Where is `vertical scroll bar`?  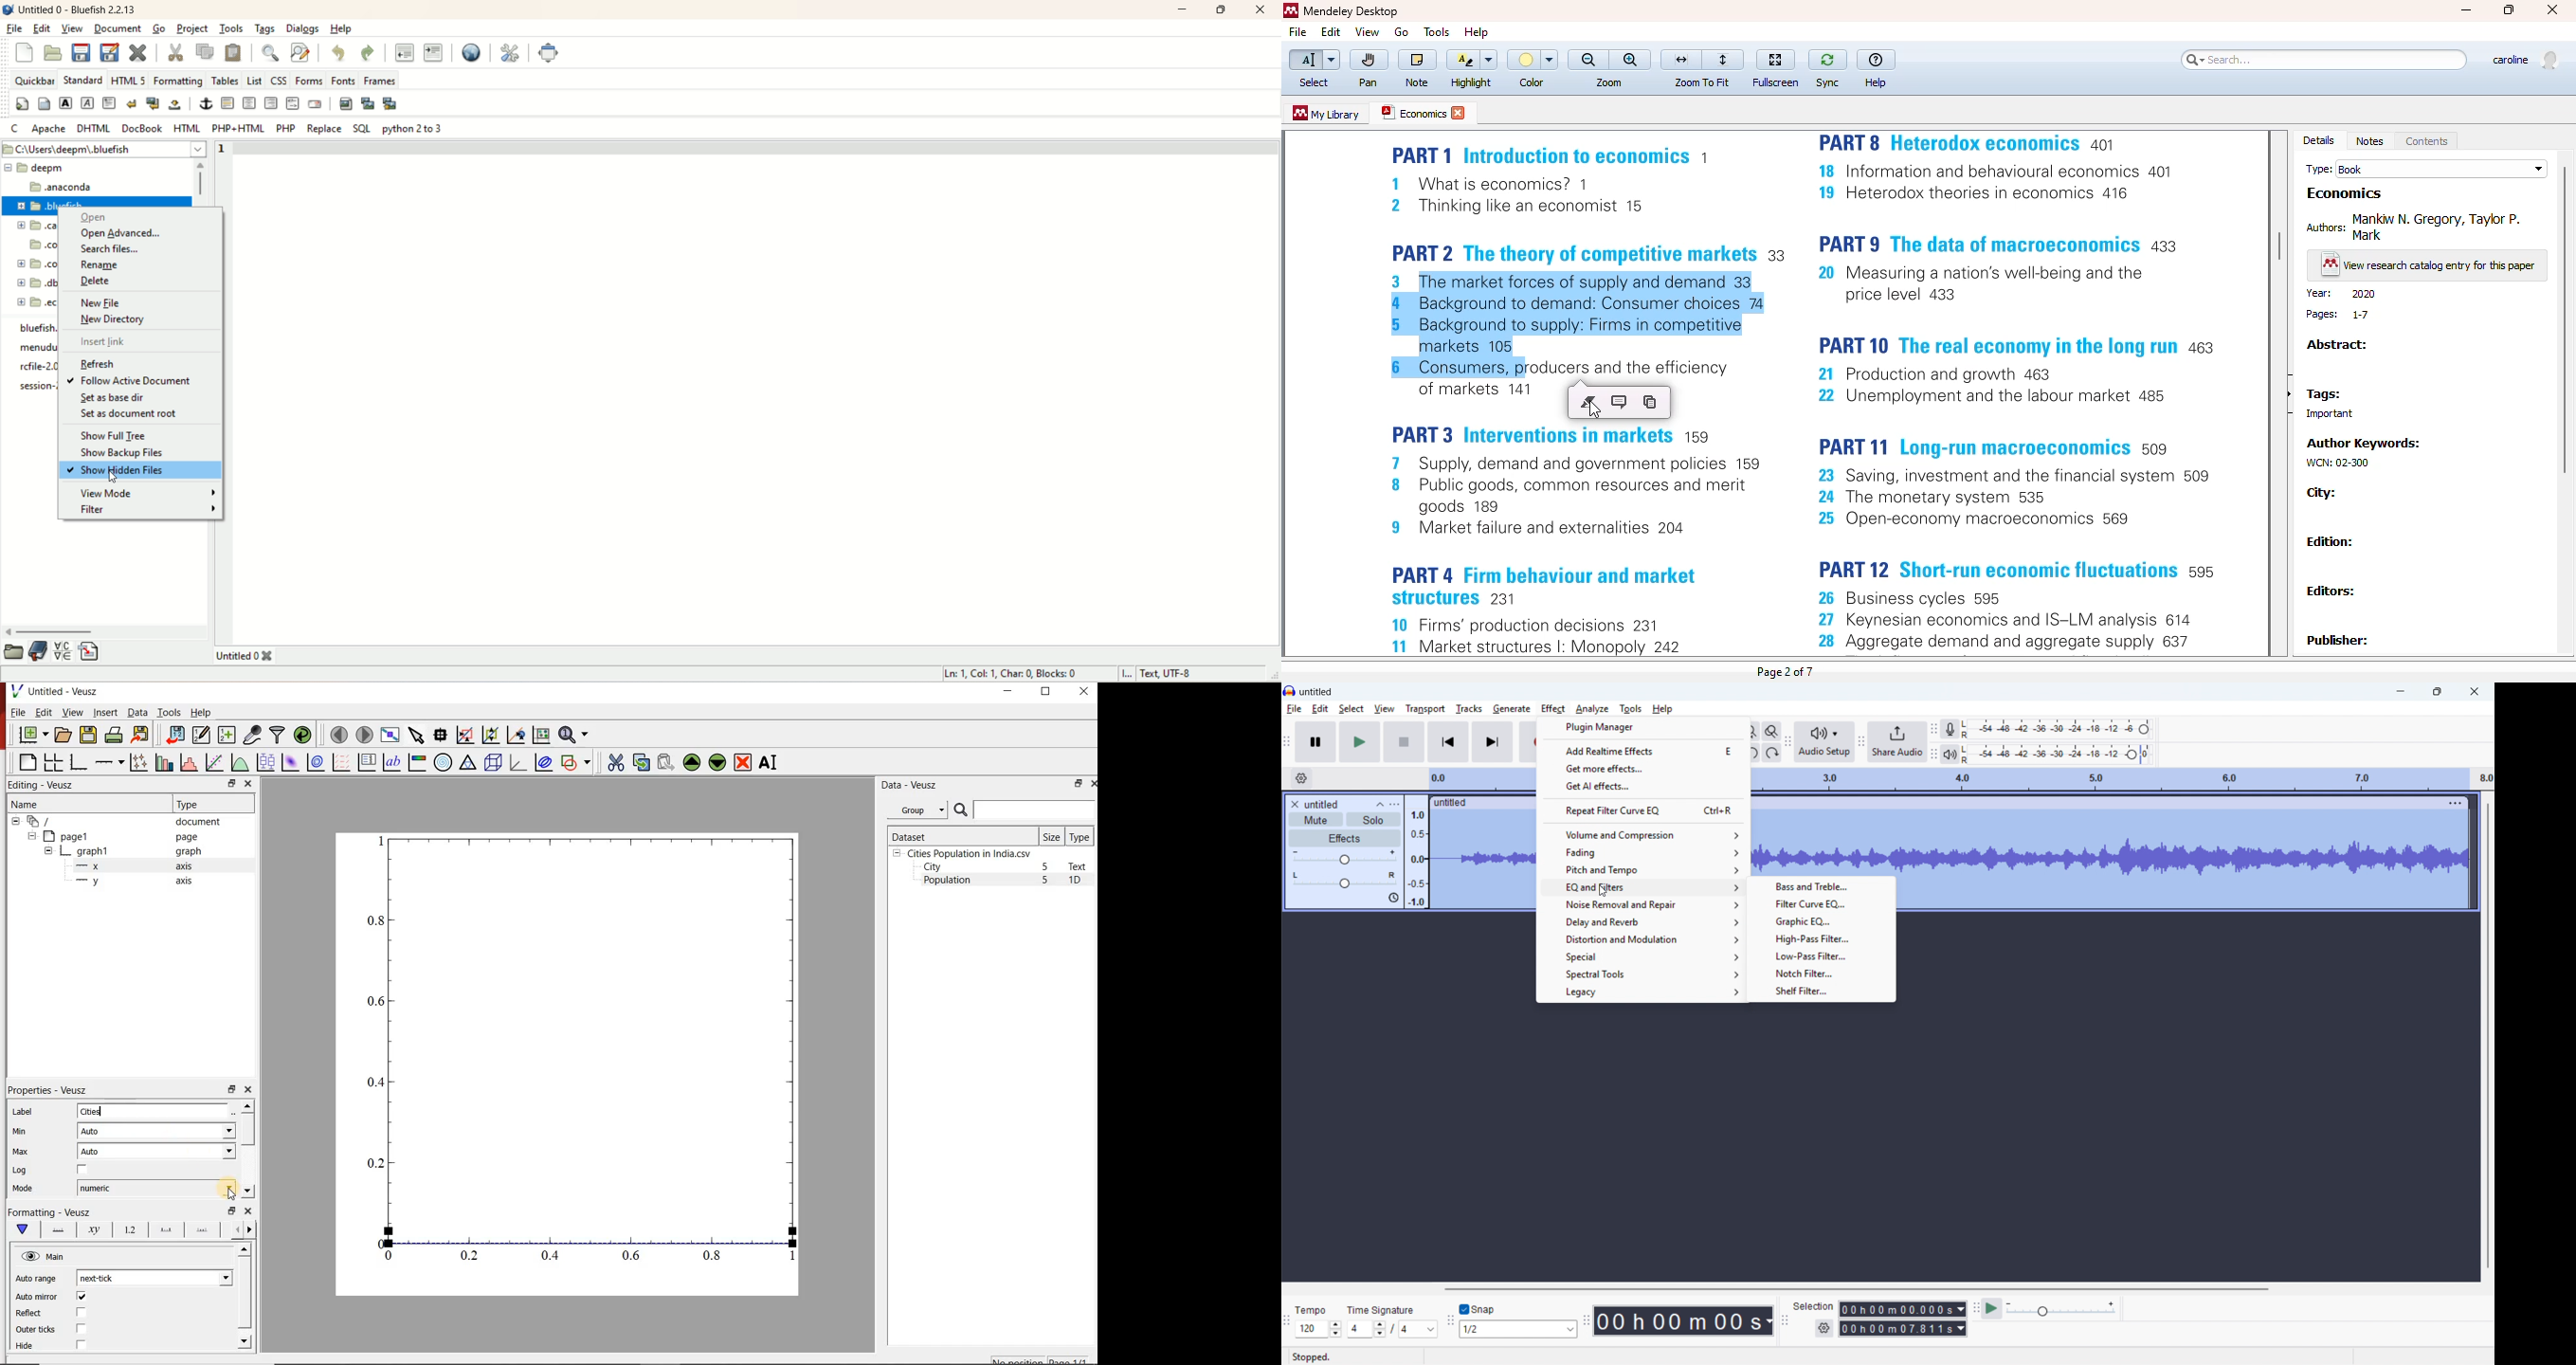
vertical scroll bar is located at coordinates (2562, 319).